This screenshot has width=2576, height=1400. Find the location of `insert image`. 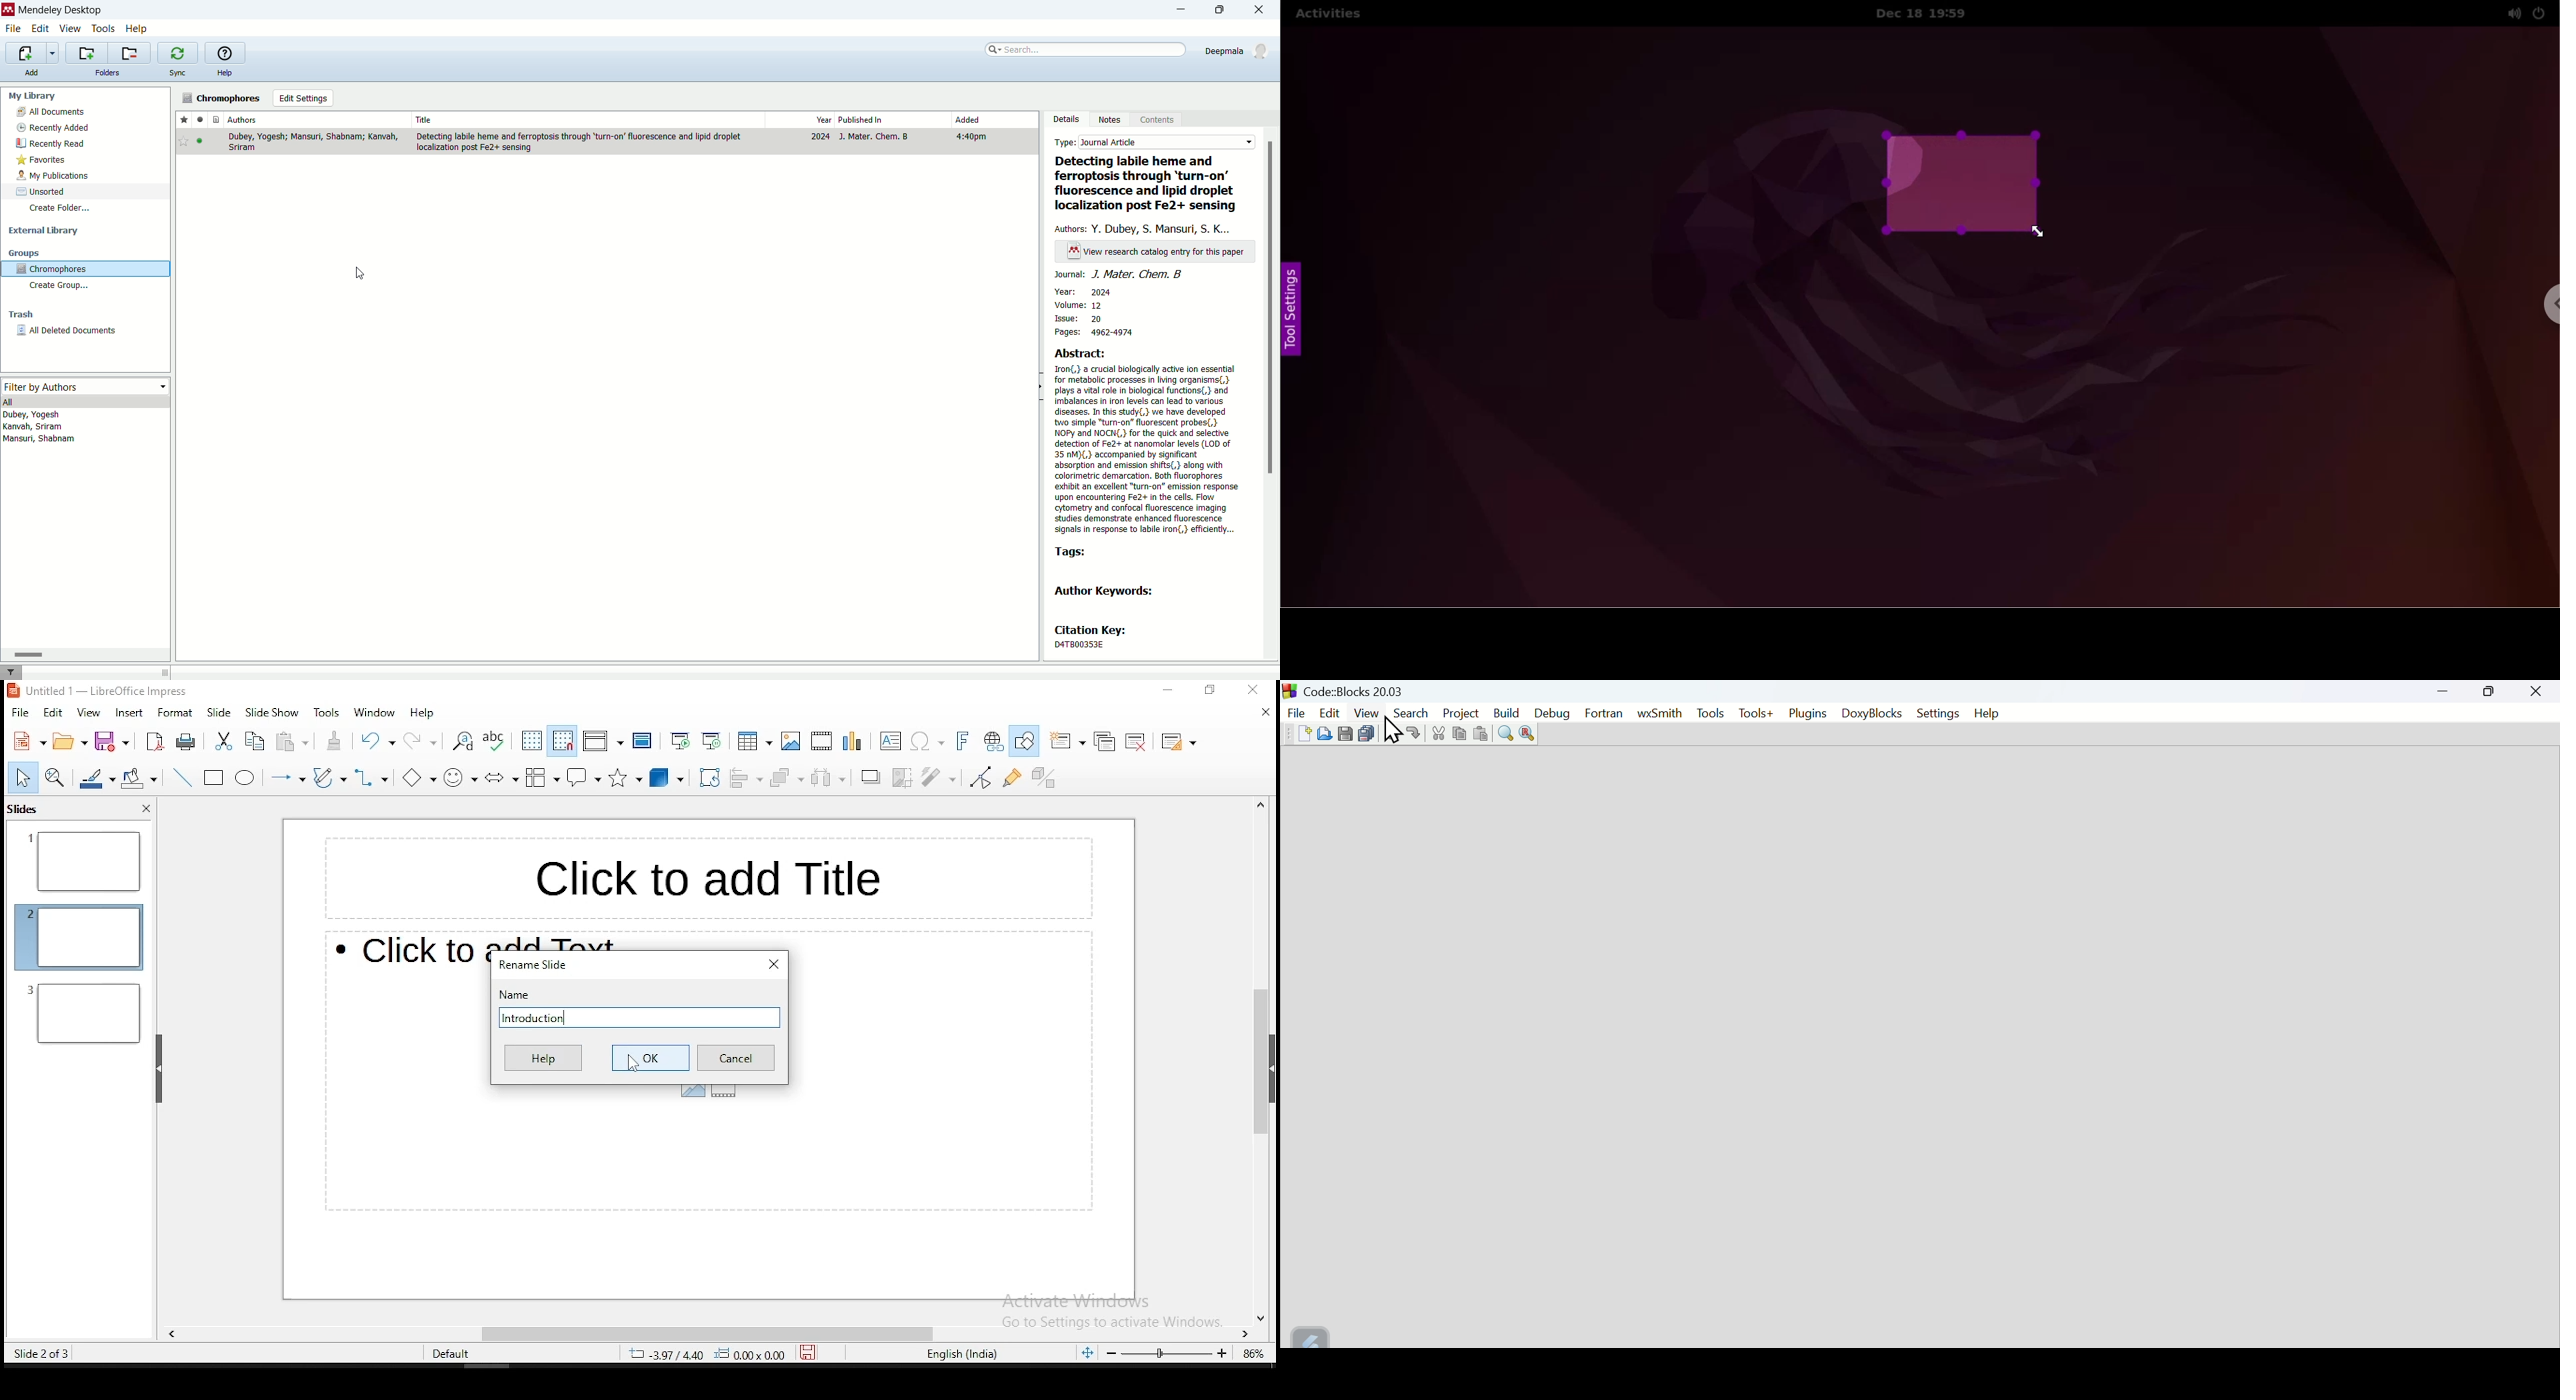

insert image is located at coordinates (792, 741).